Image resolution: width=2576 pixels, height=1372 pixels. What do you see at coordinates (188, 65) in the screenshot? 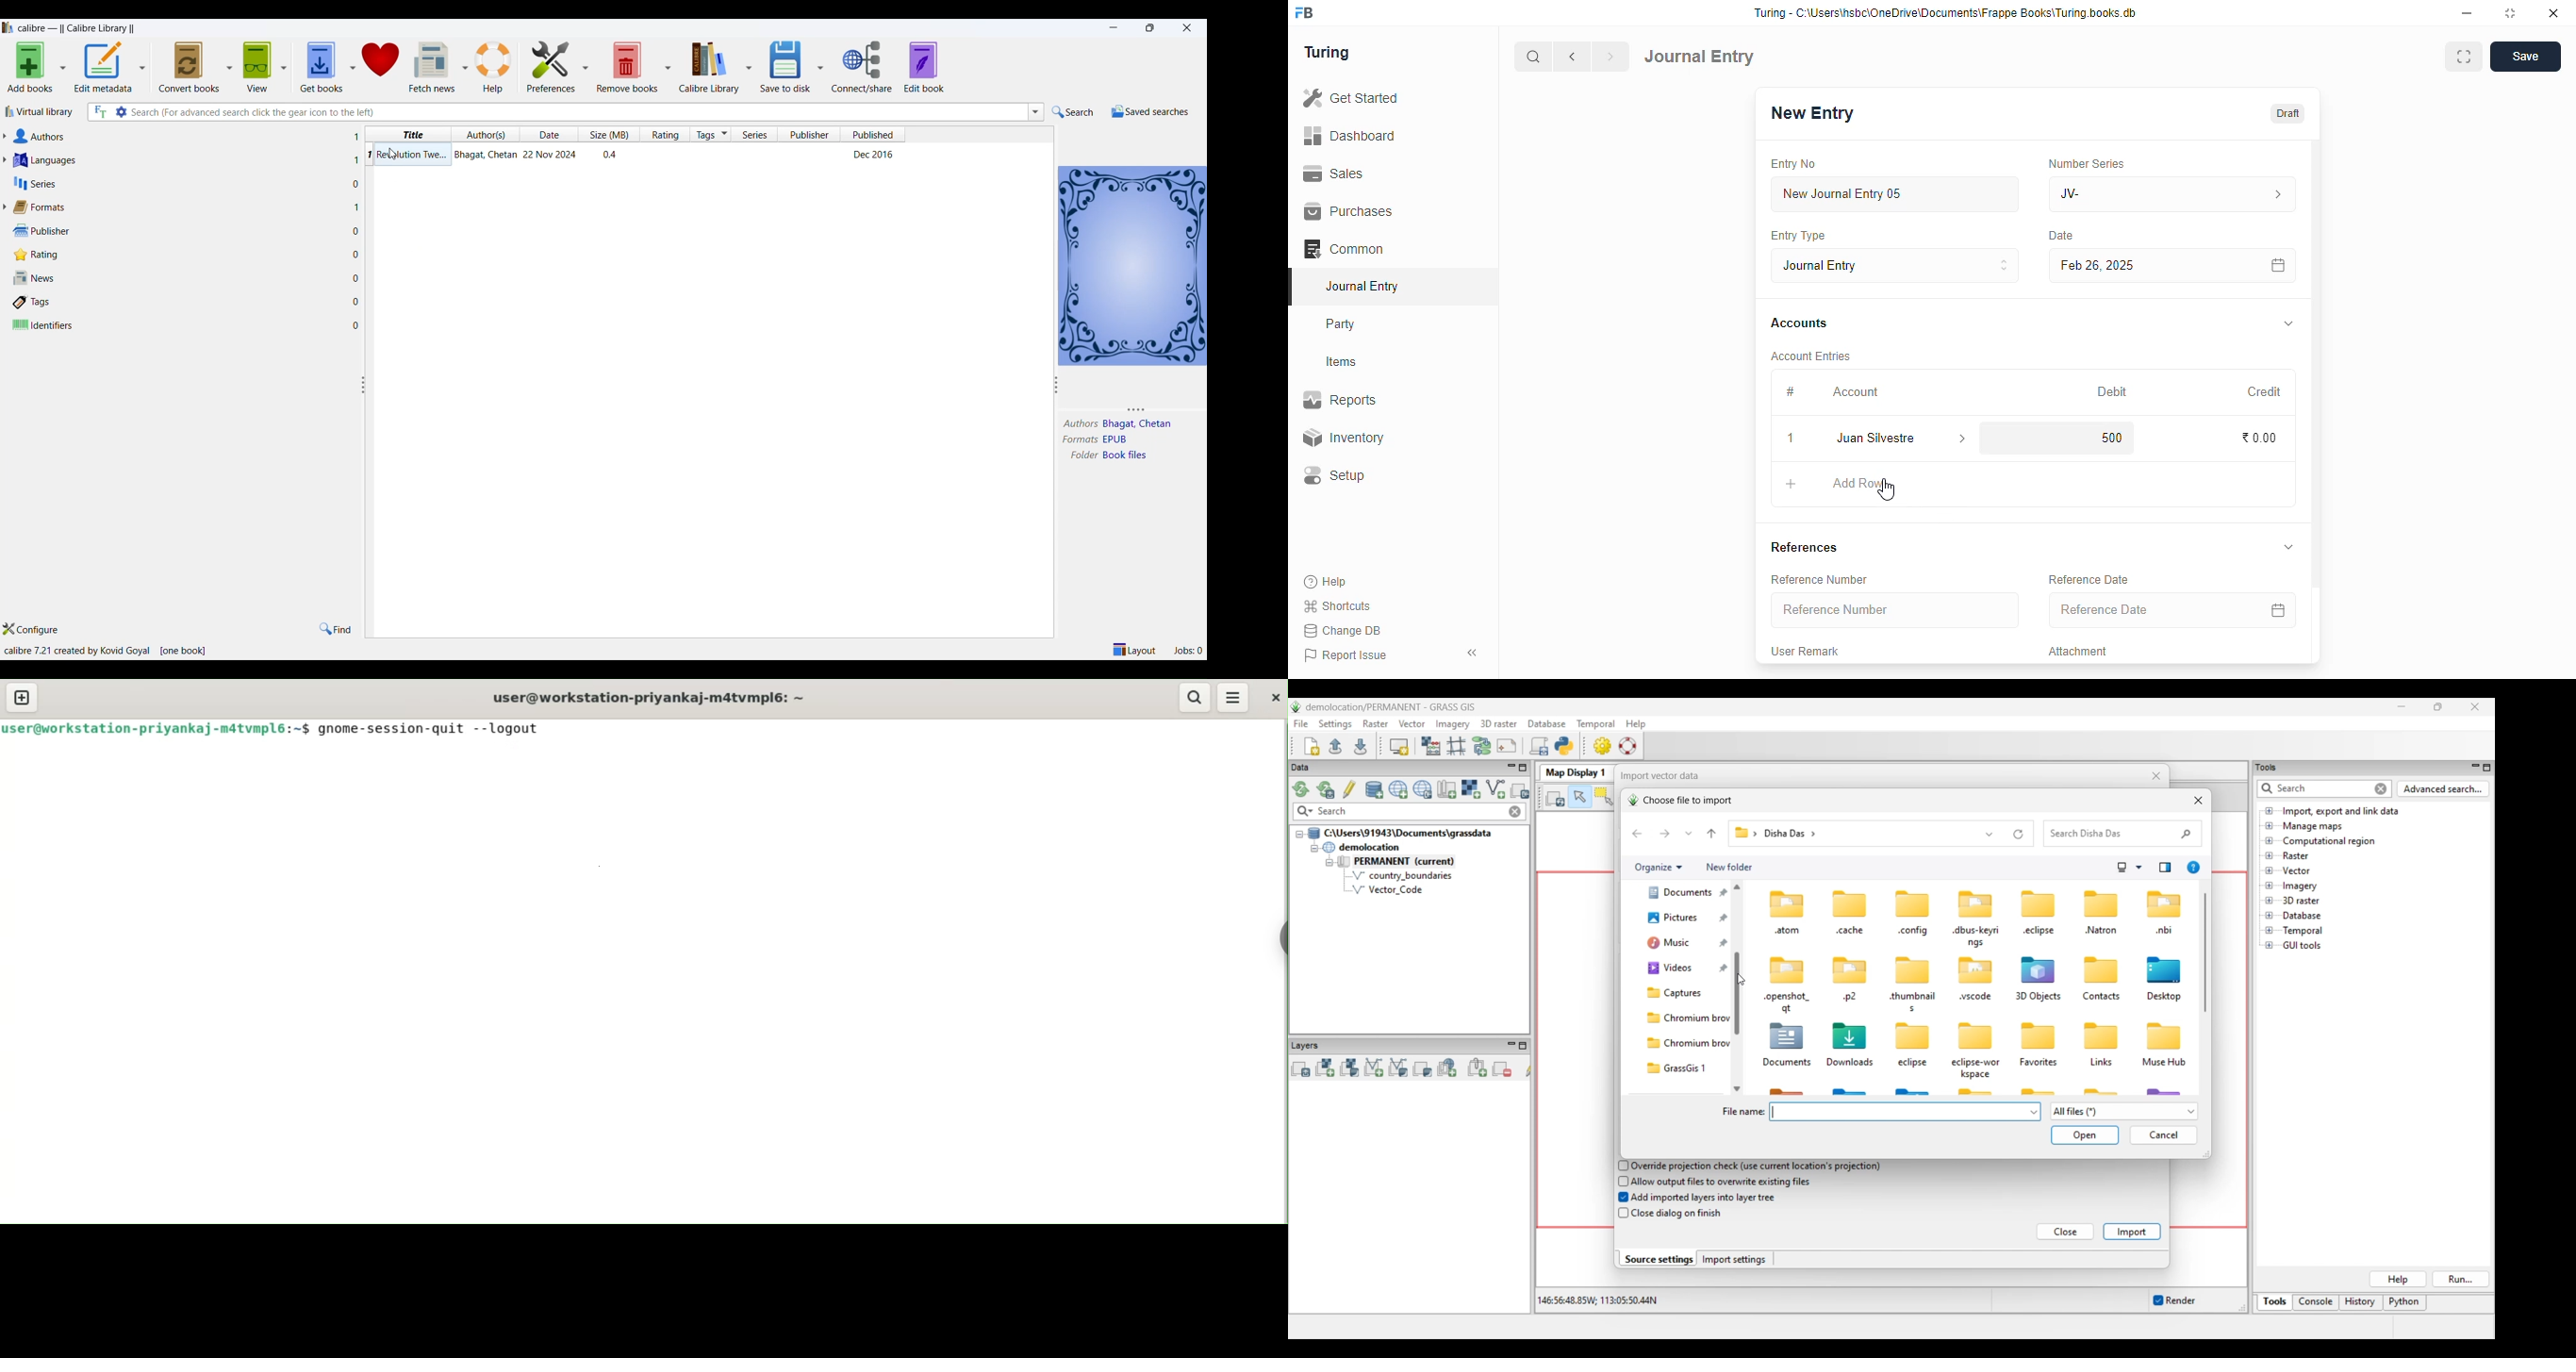
I see `convert books` at bounding box center [188, 65].